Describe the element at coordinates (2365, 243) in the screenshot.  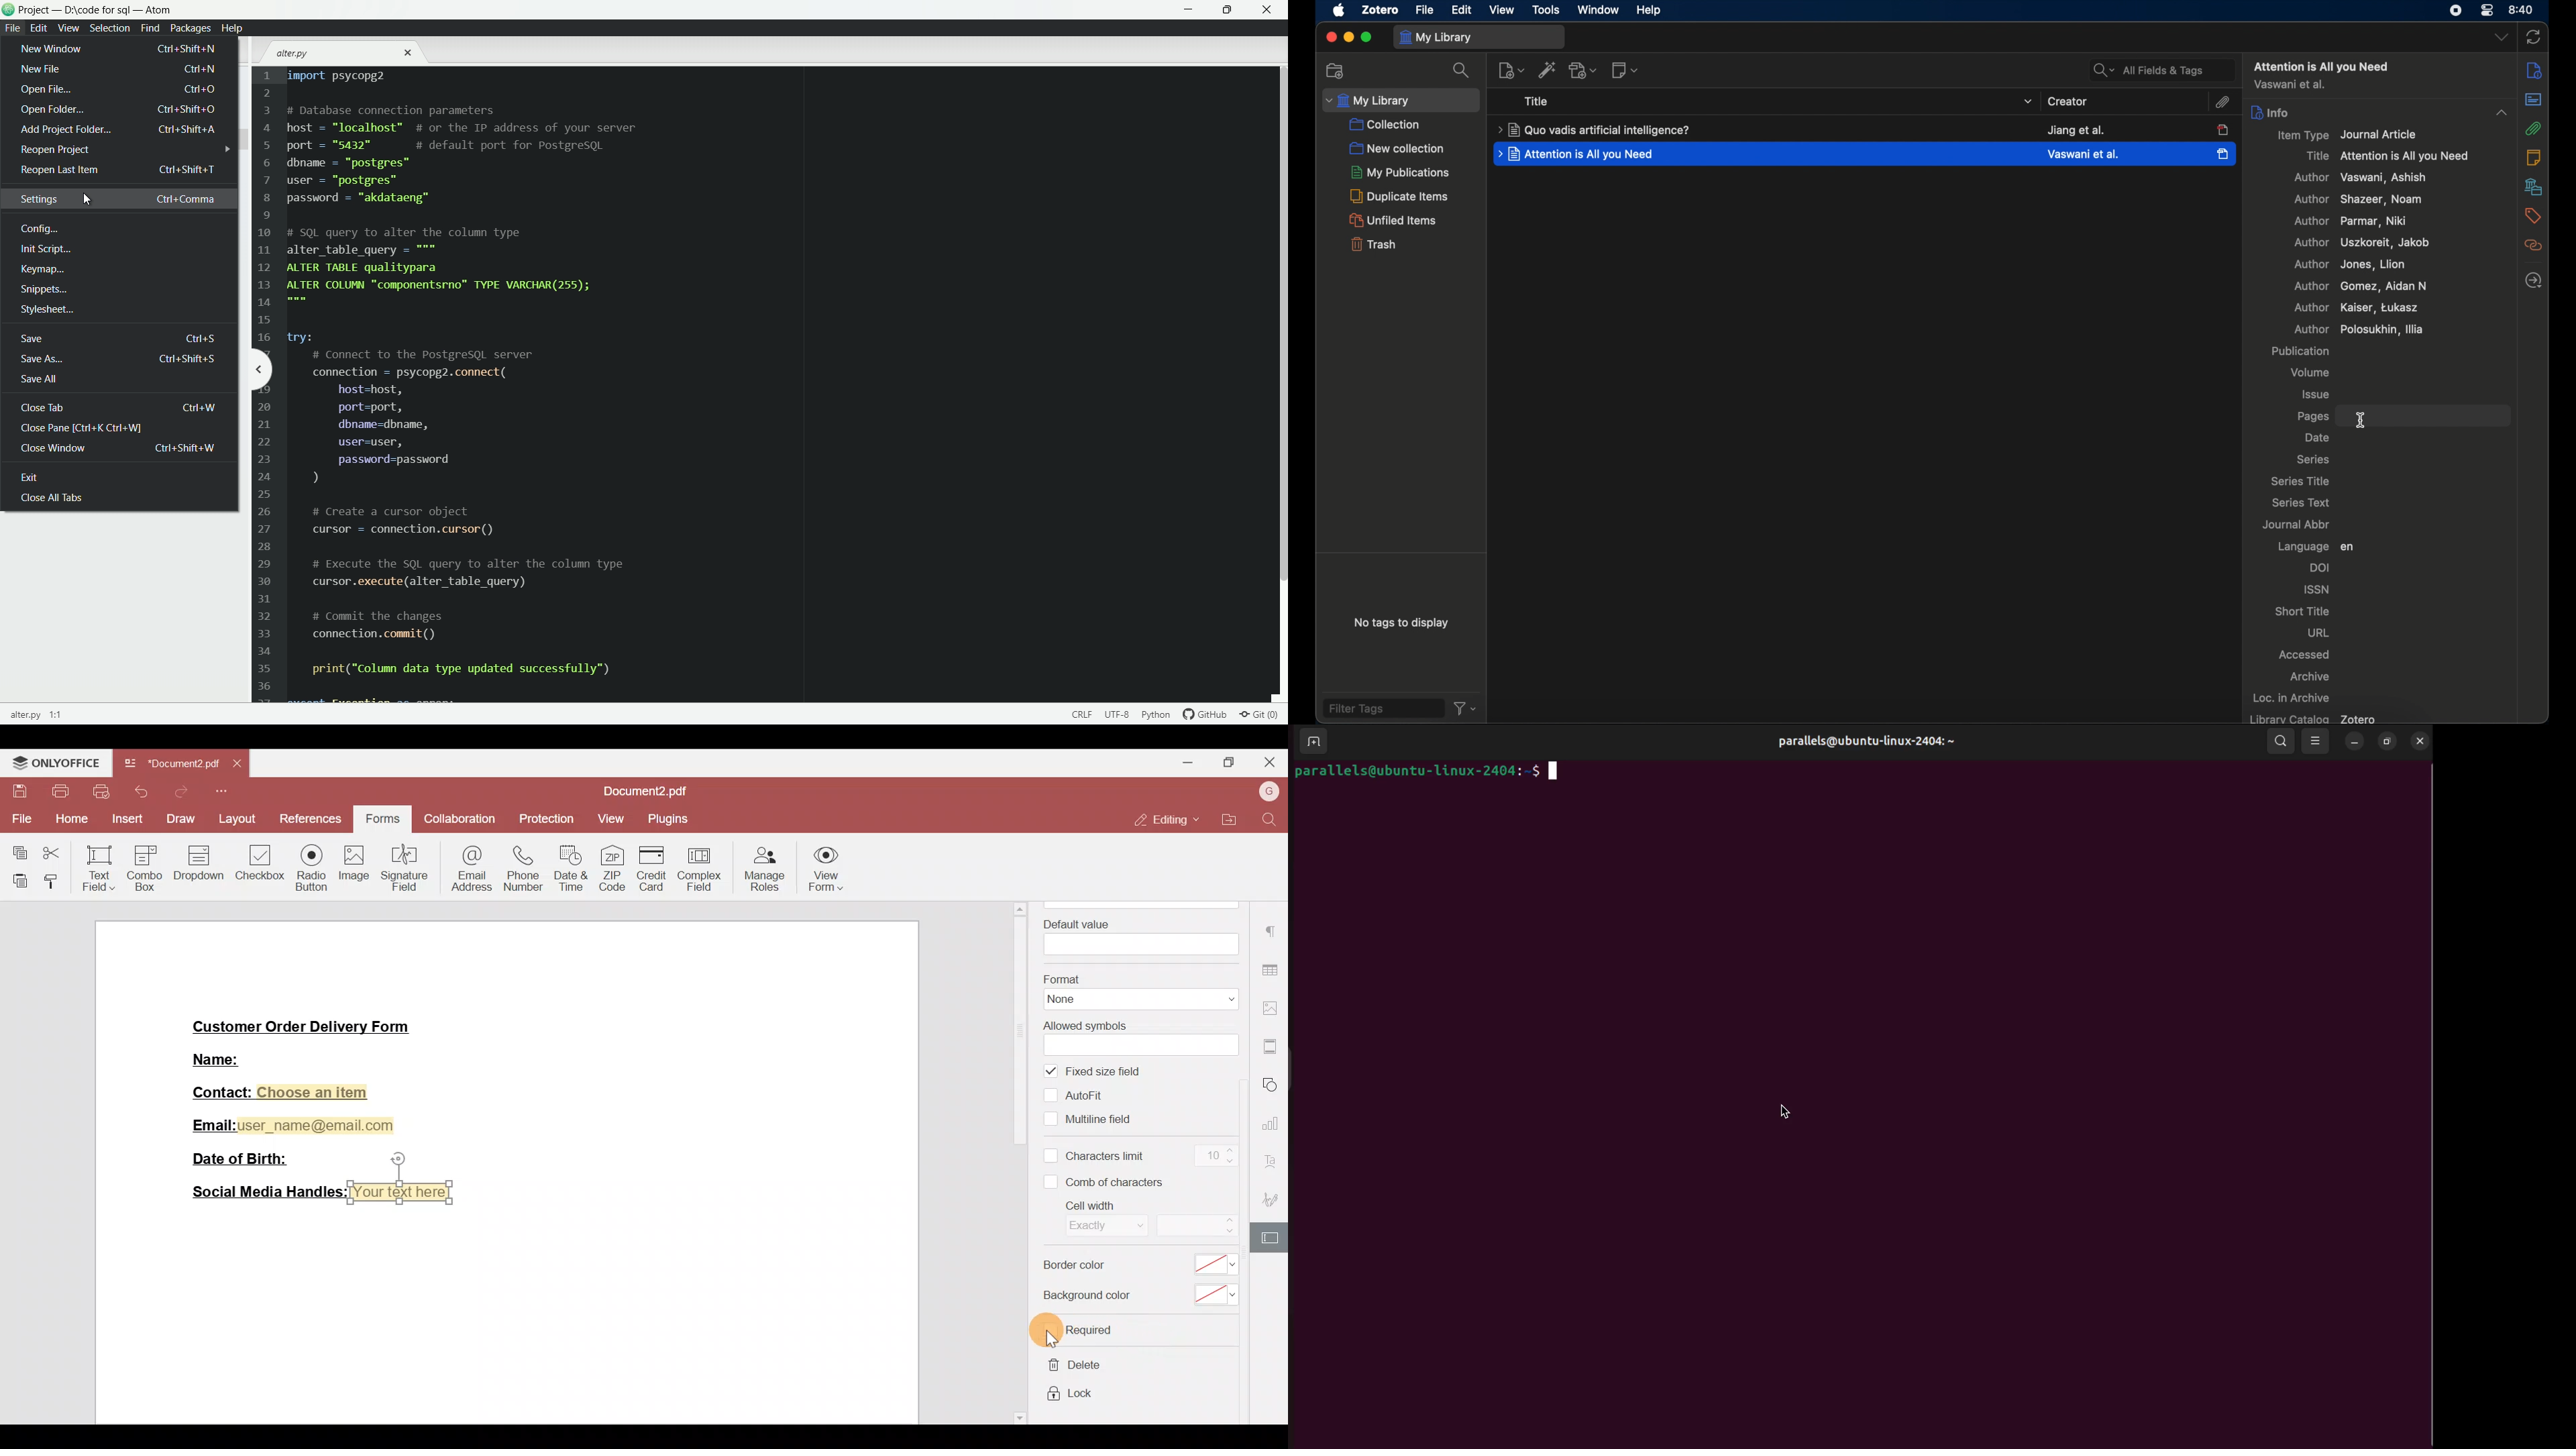
I see `author, uszkoreit, jacob` at that location.